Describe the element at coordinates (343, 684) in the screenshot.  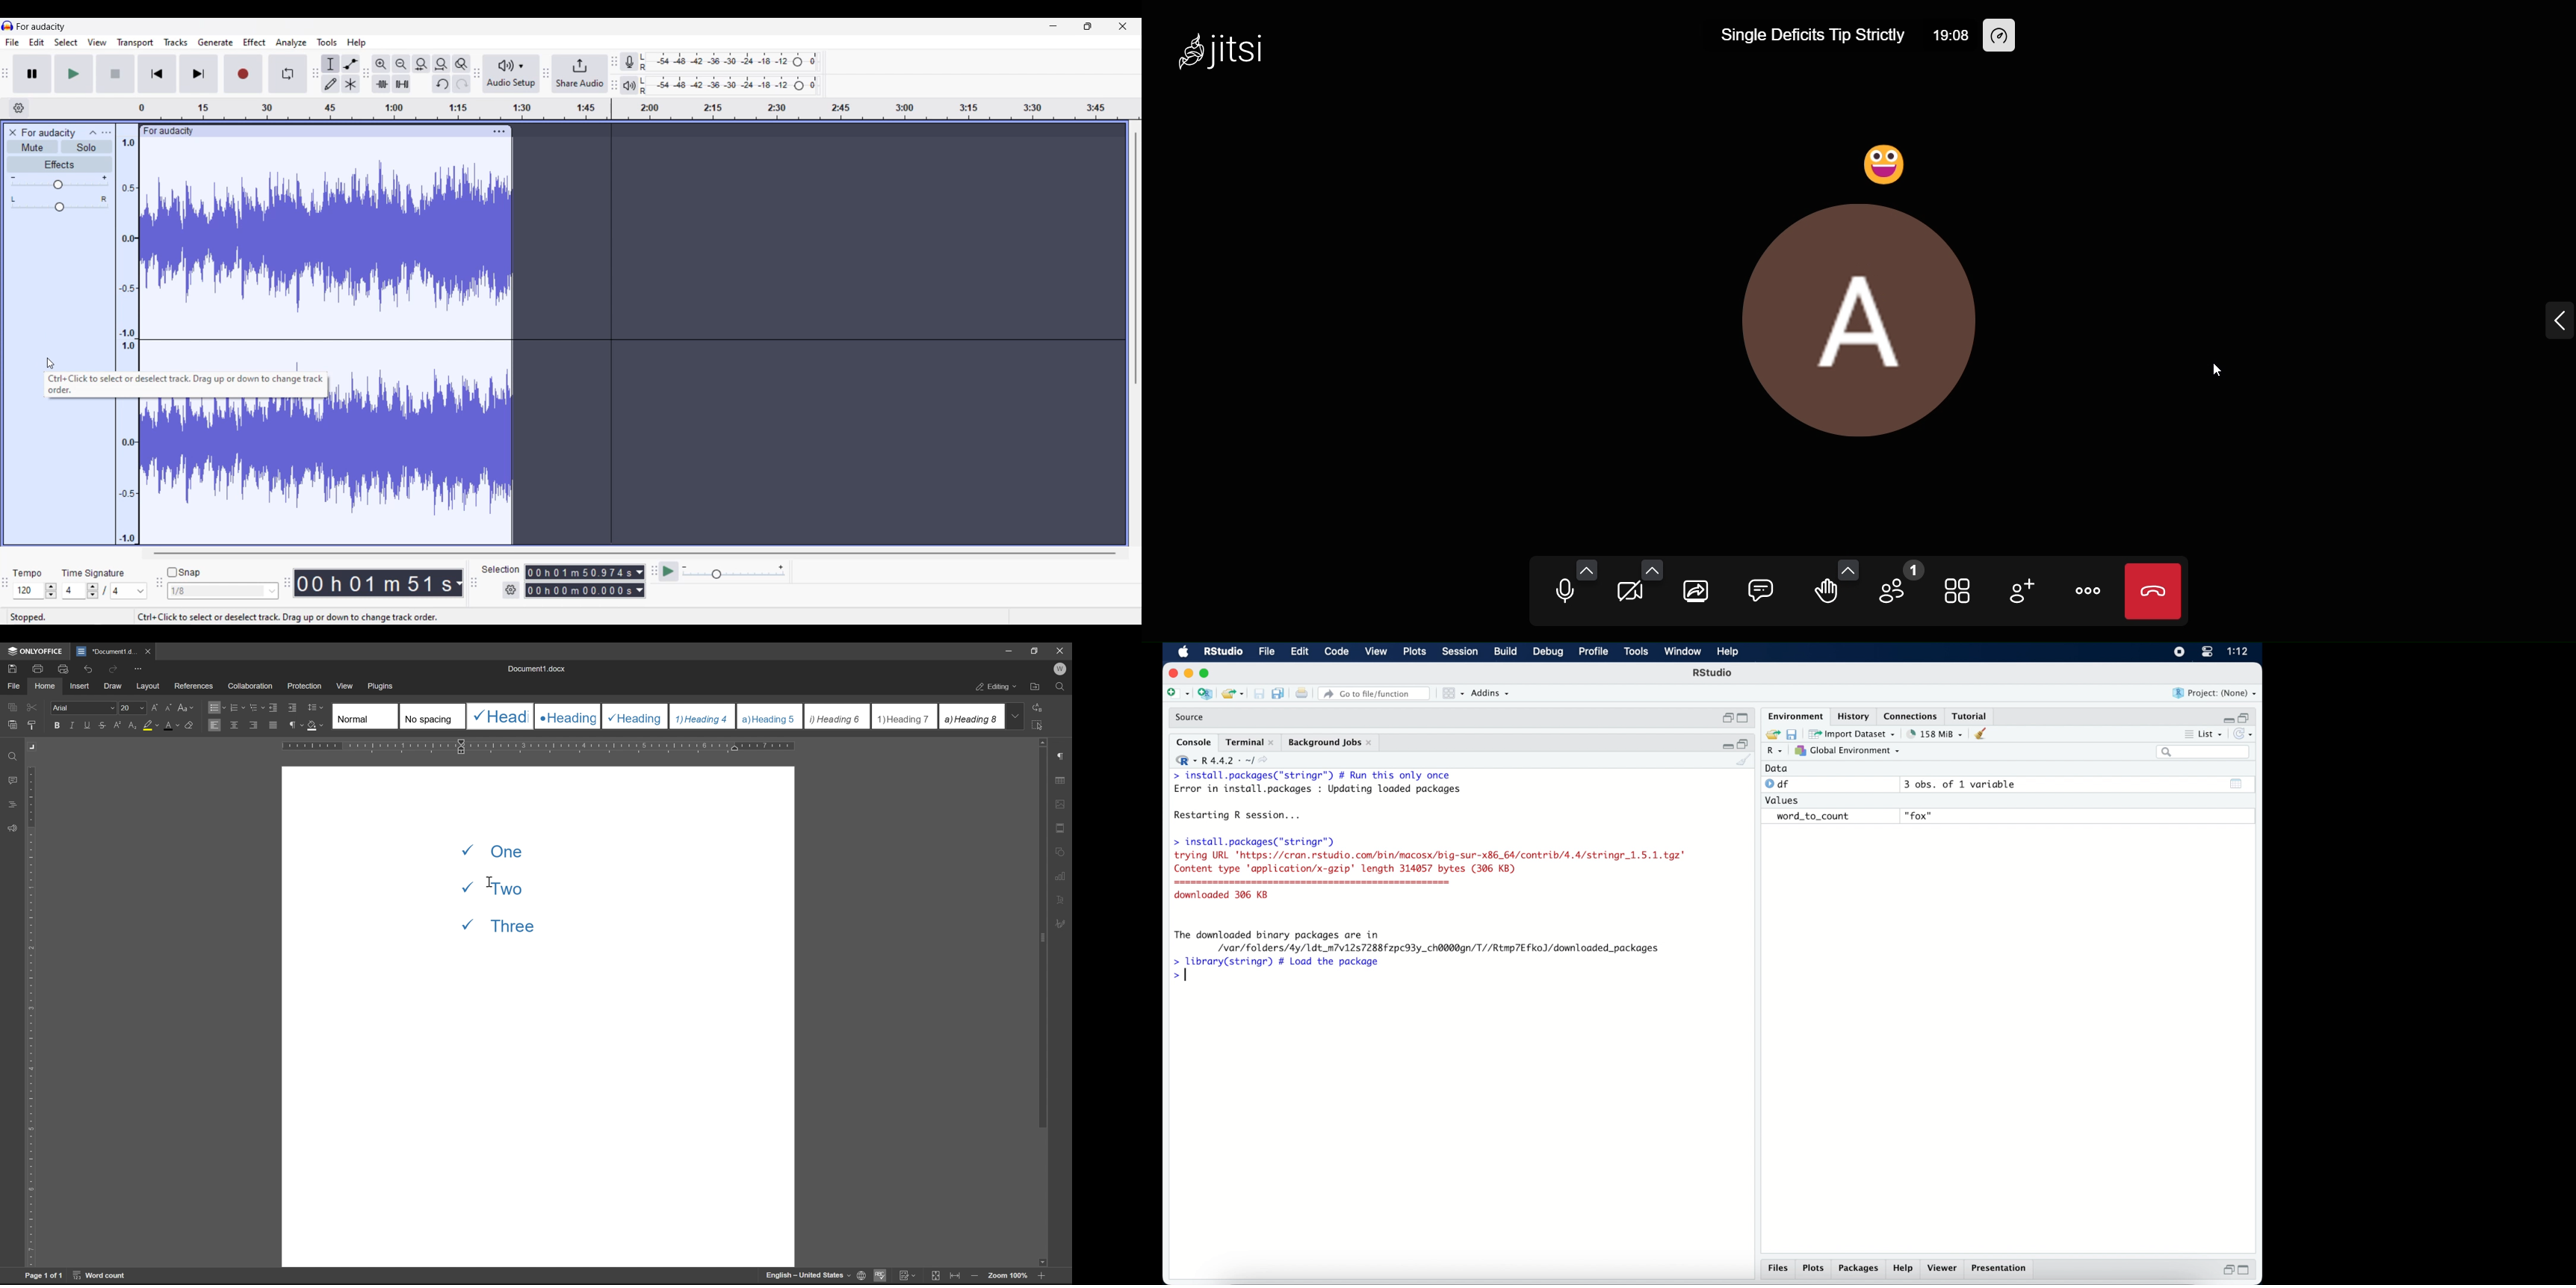
I see `view` at that location.